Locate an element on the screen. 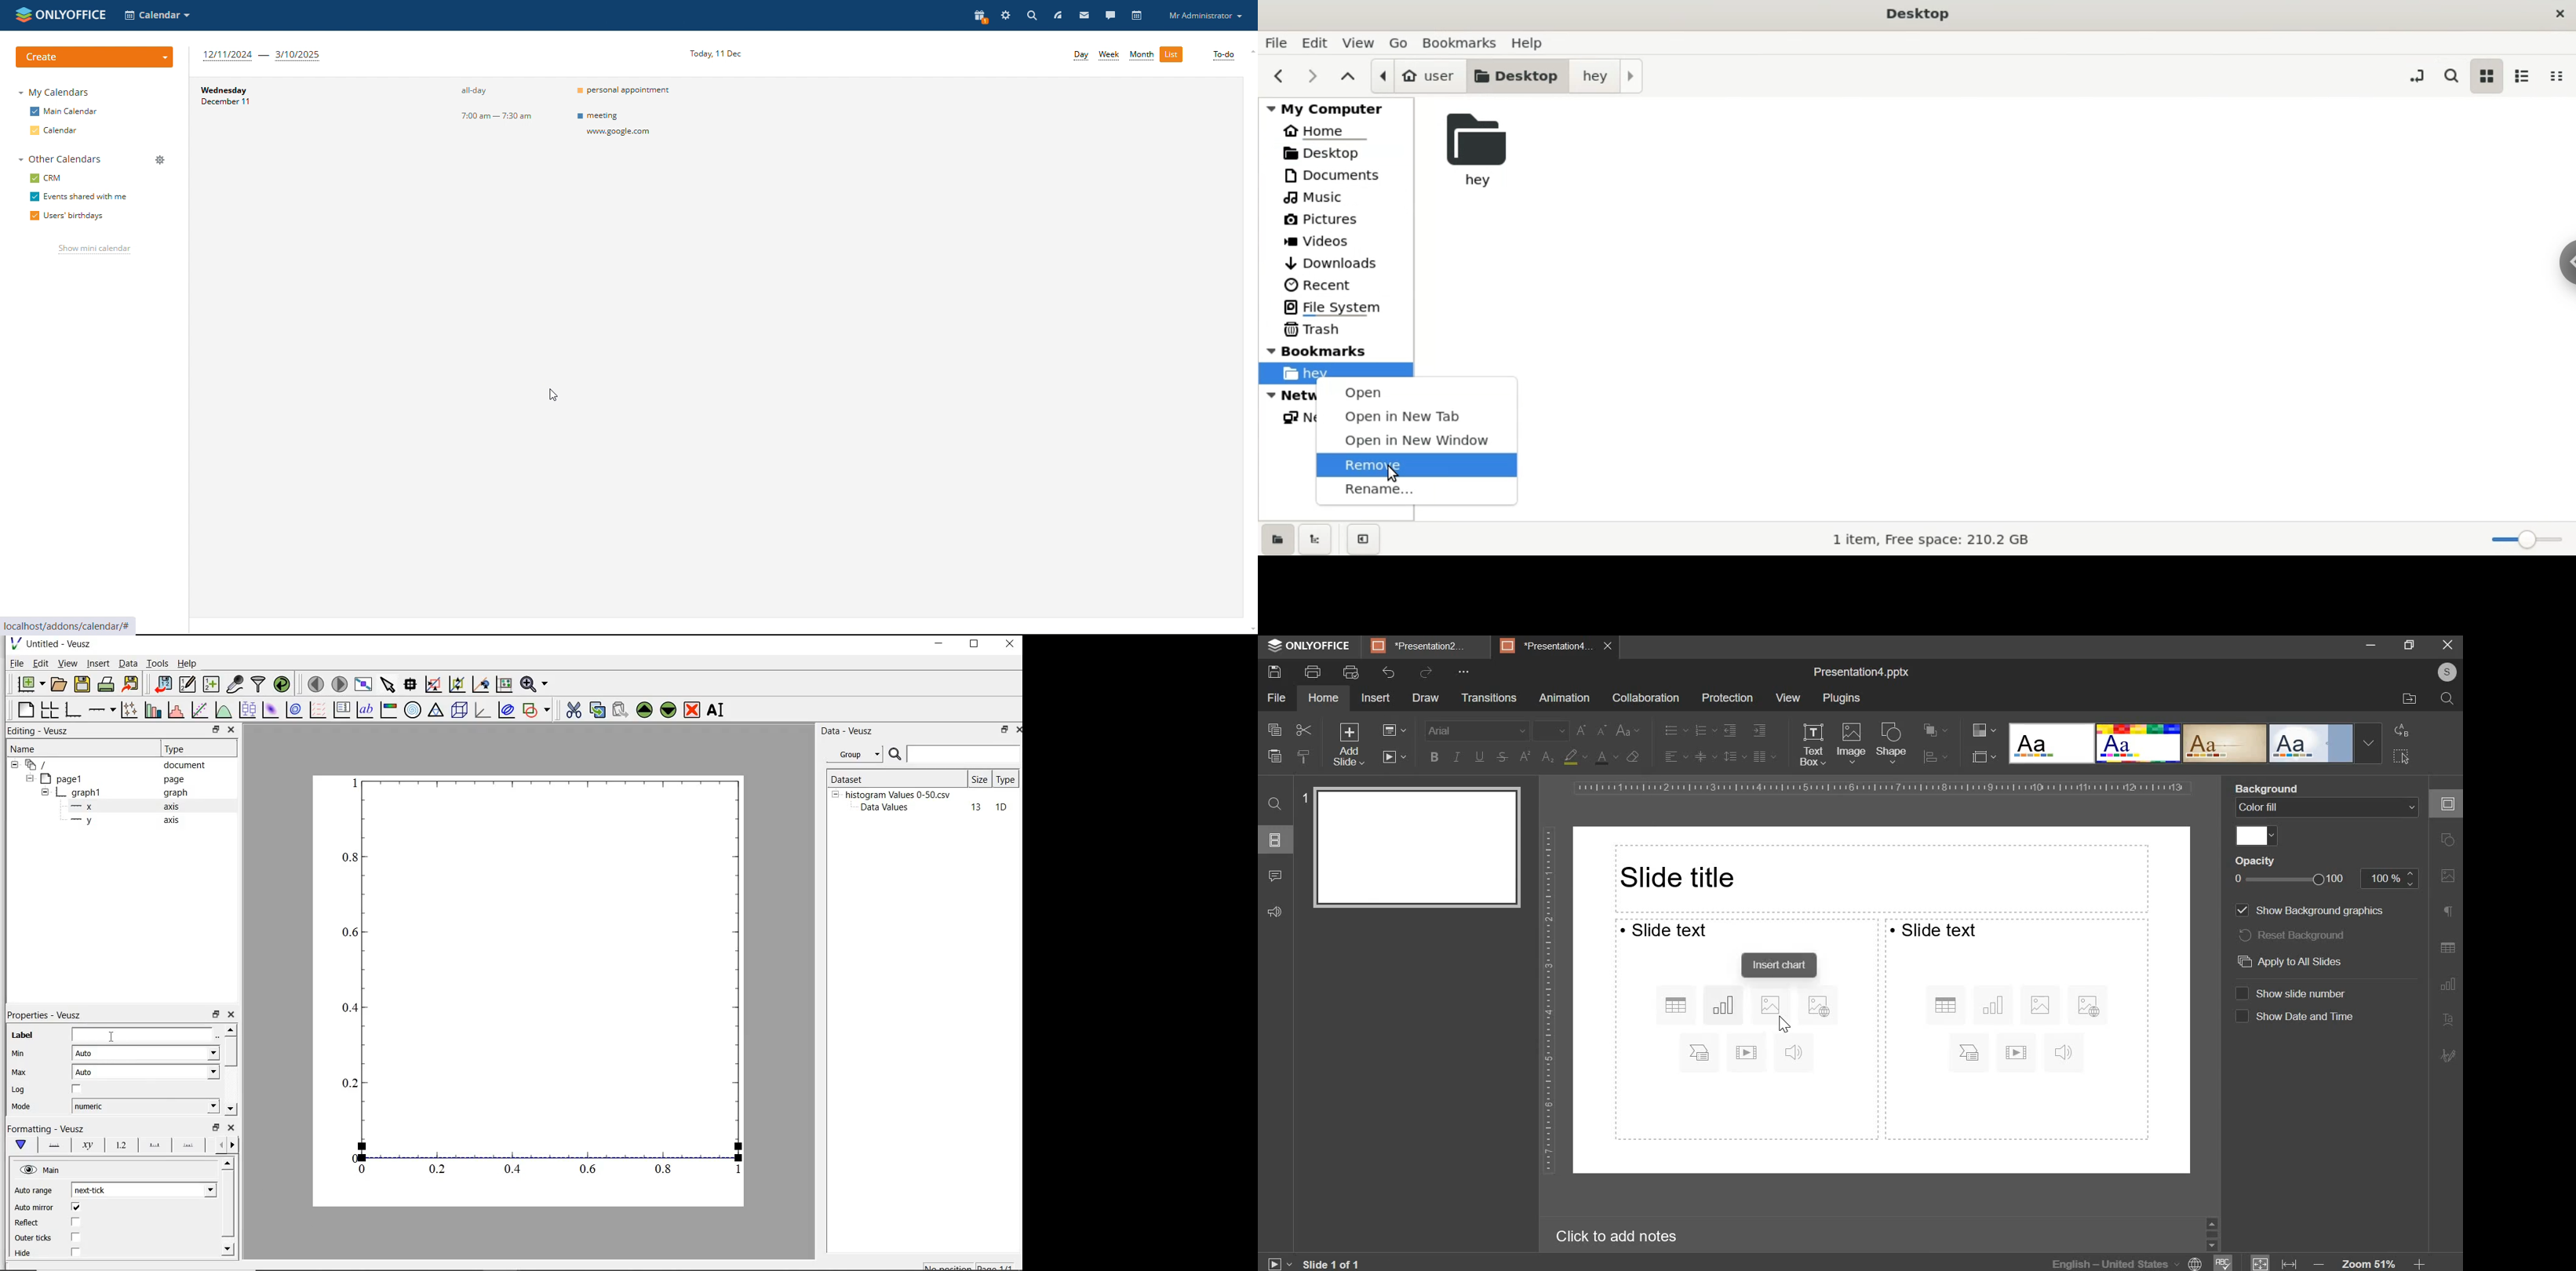  cursor is located at coordinates (1394, 475).